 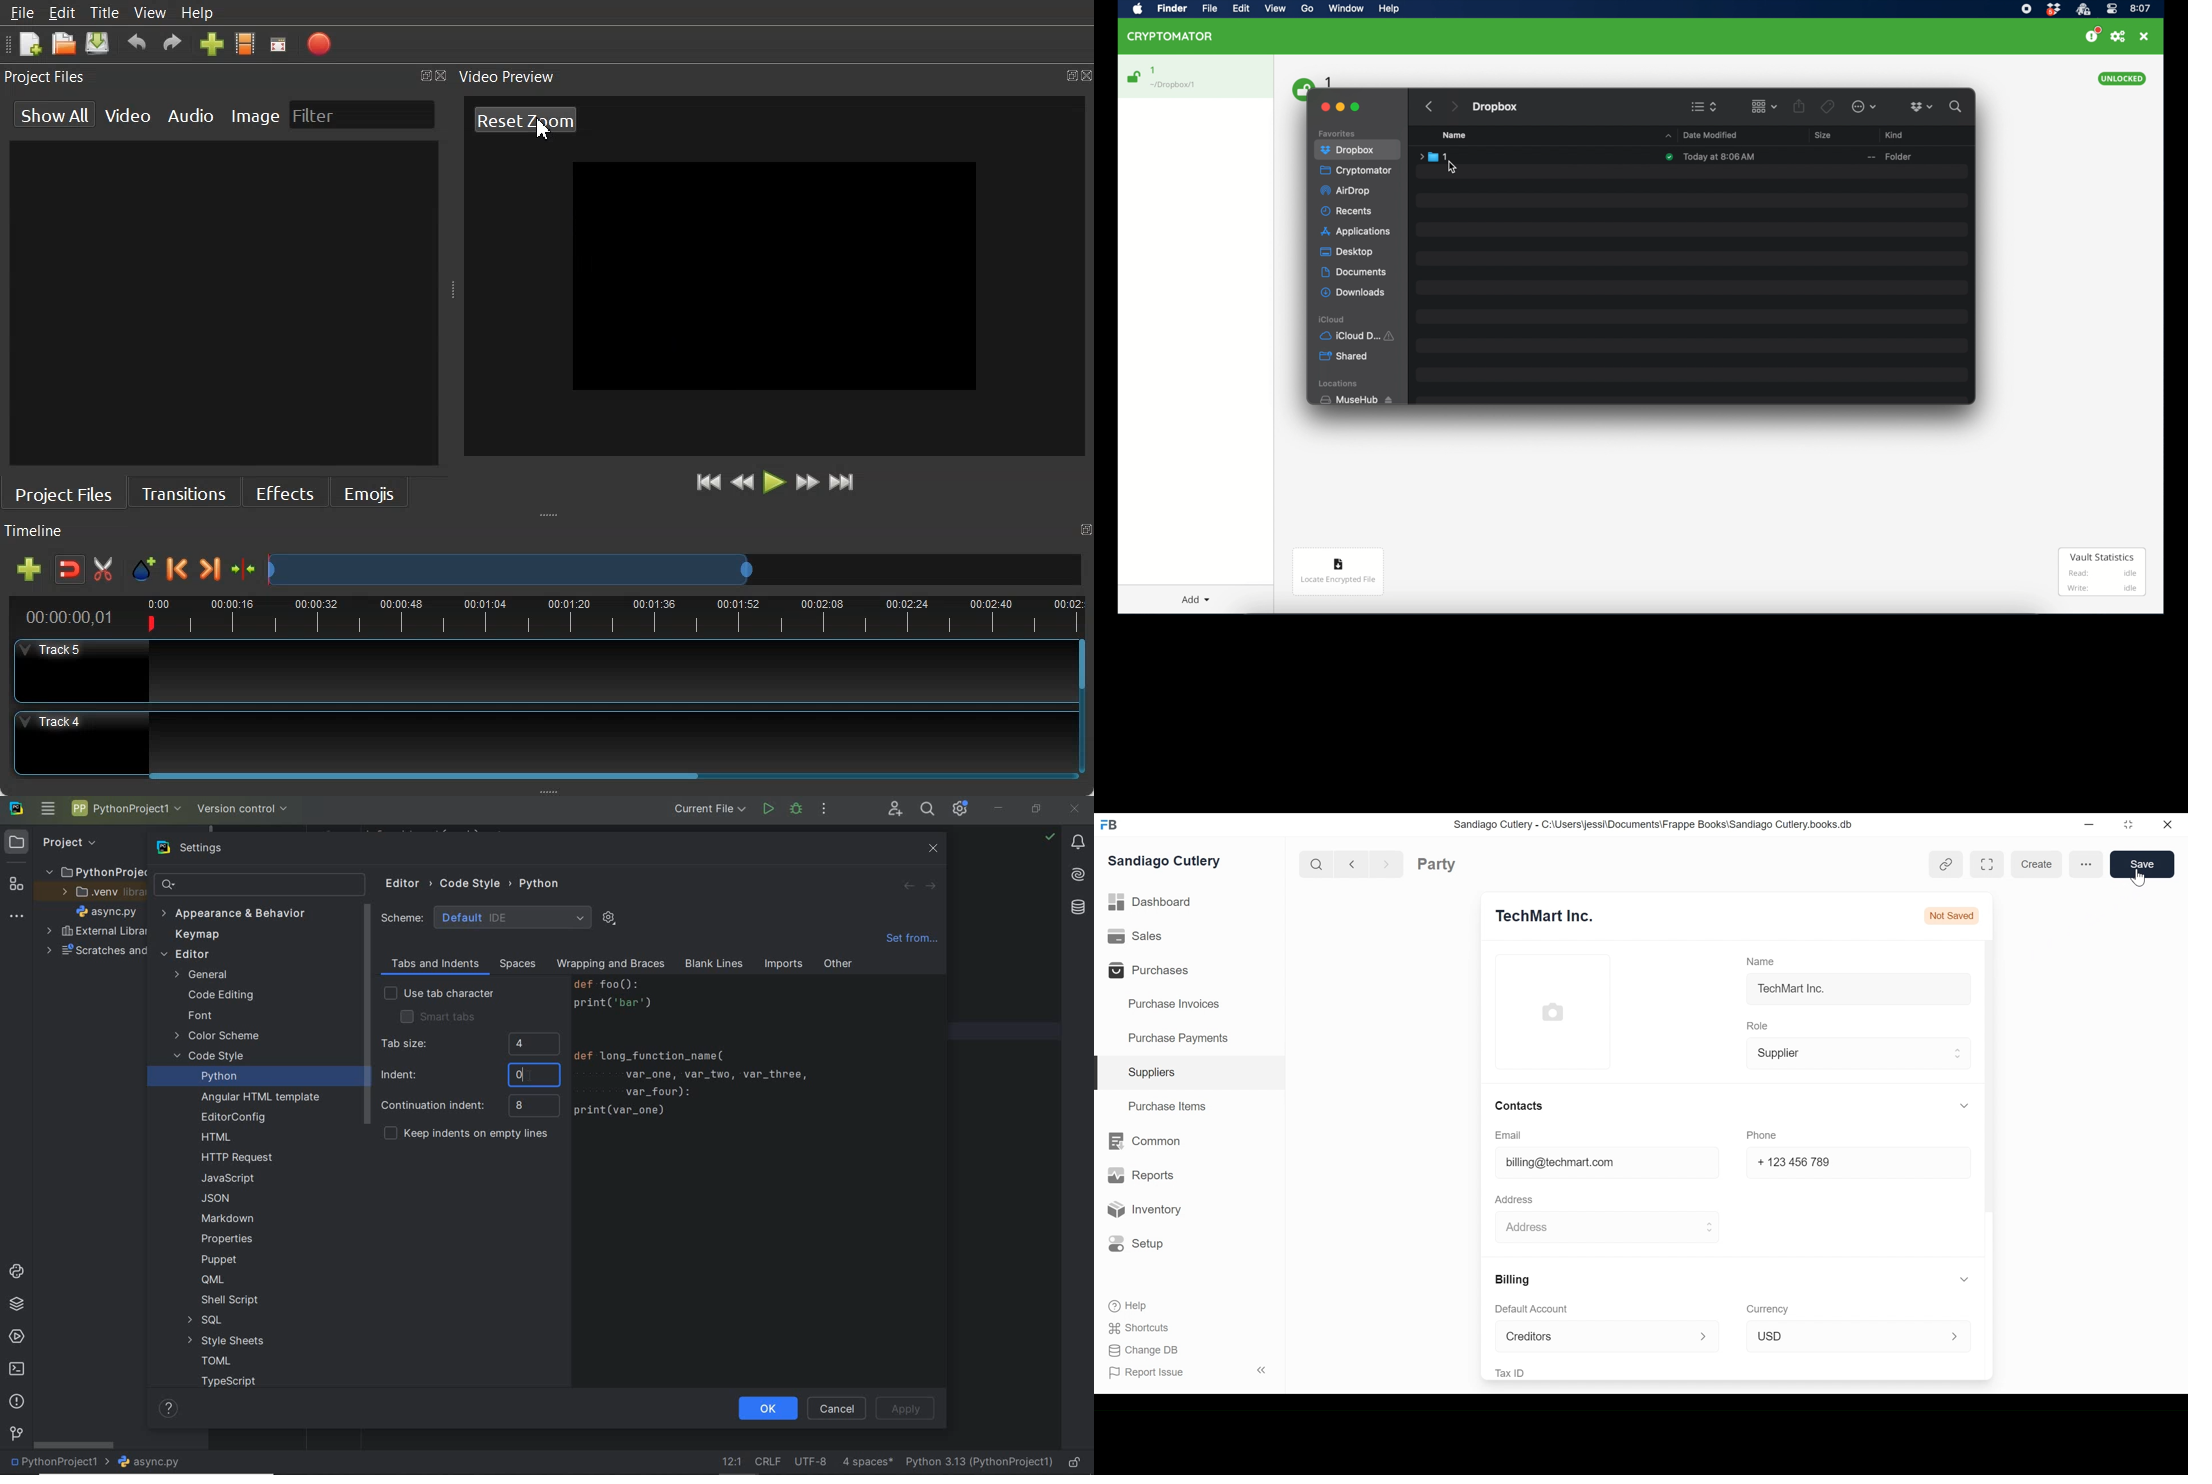 I want to click on python, so click(x=219, y=1076).